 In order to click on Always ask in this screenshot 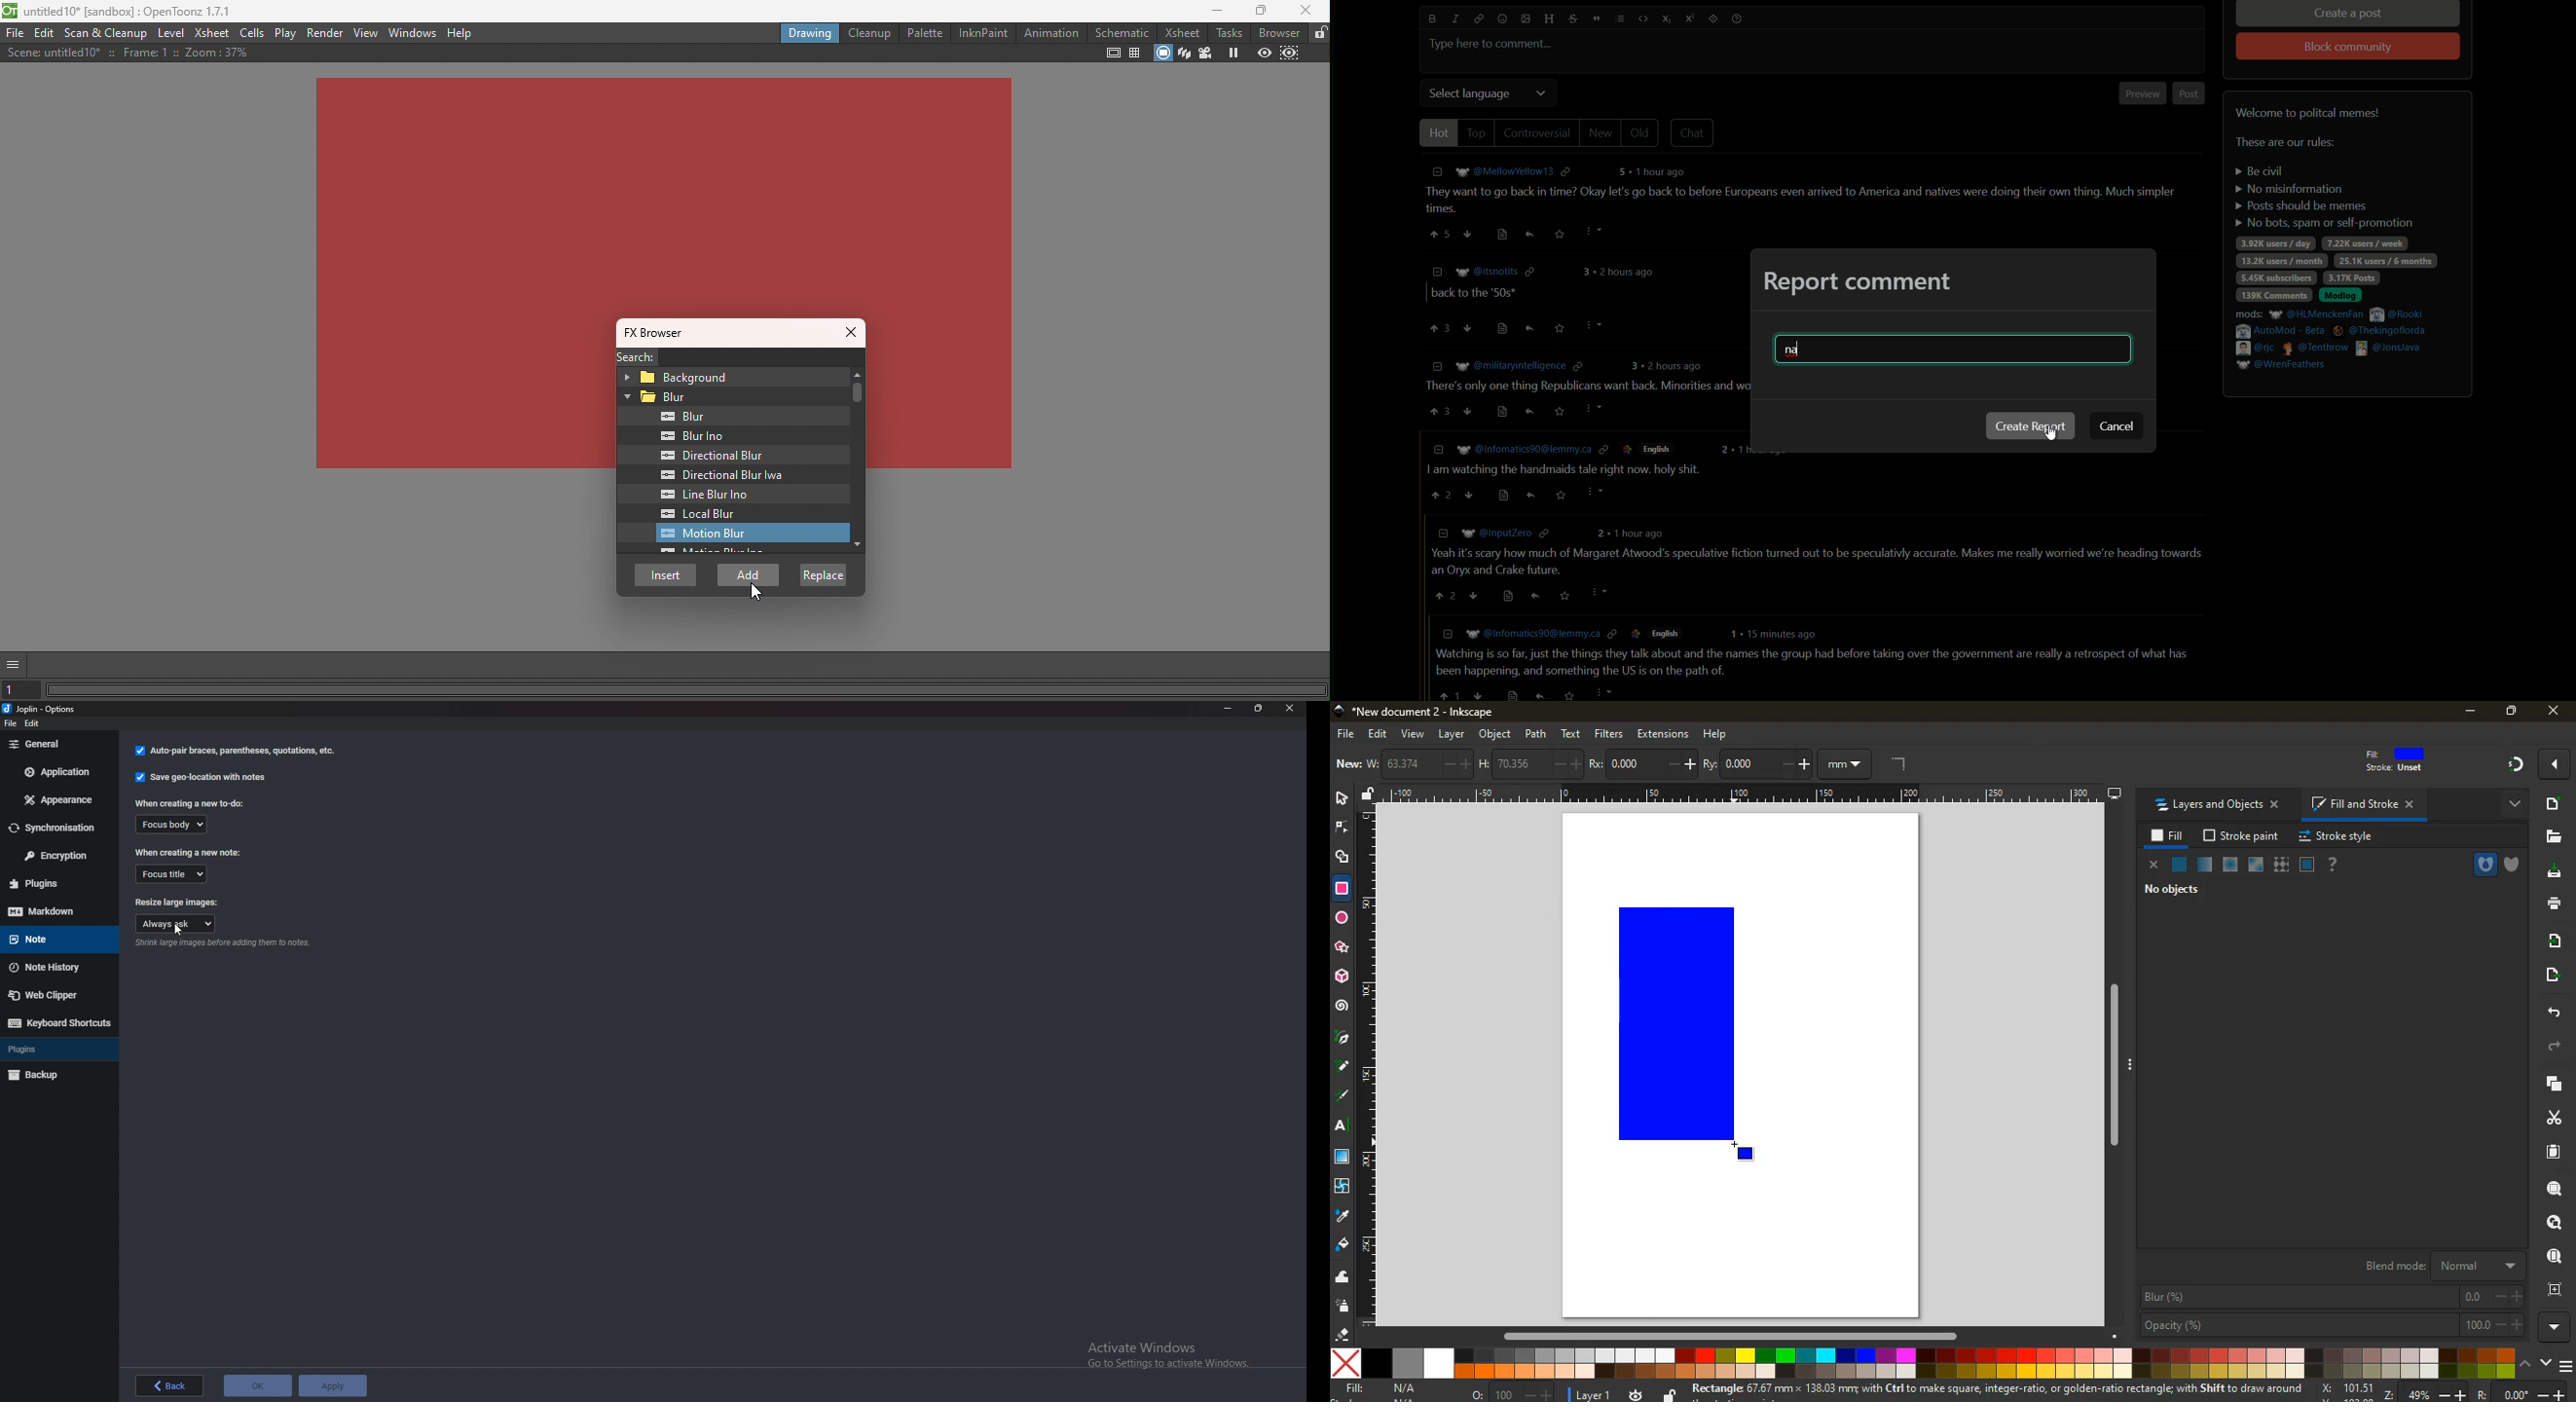, I will do `click(173, 924)`.